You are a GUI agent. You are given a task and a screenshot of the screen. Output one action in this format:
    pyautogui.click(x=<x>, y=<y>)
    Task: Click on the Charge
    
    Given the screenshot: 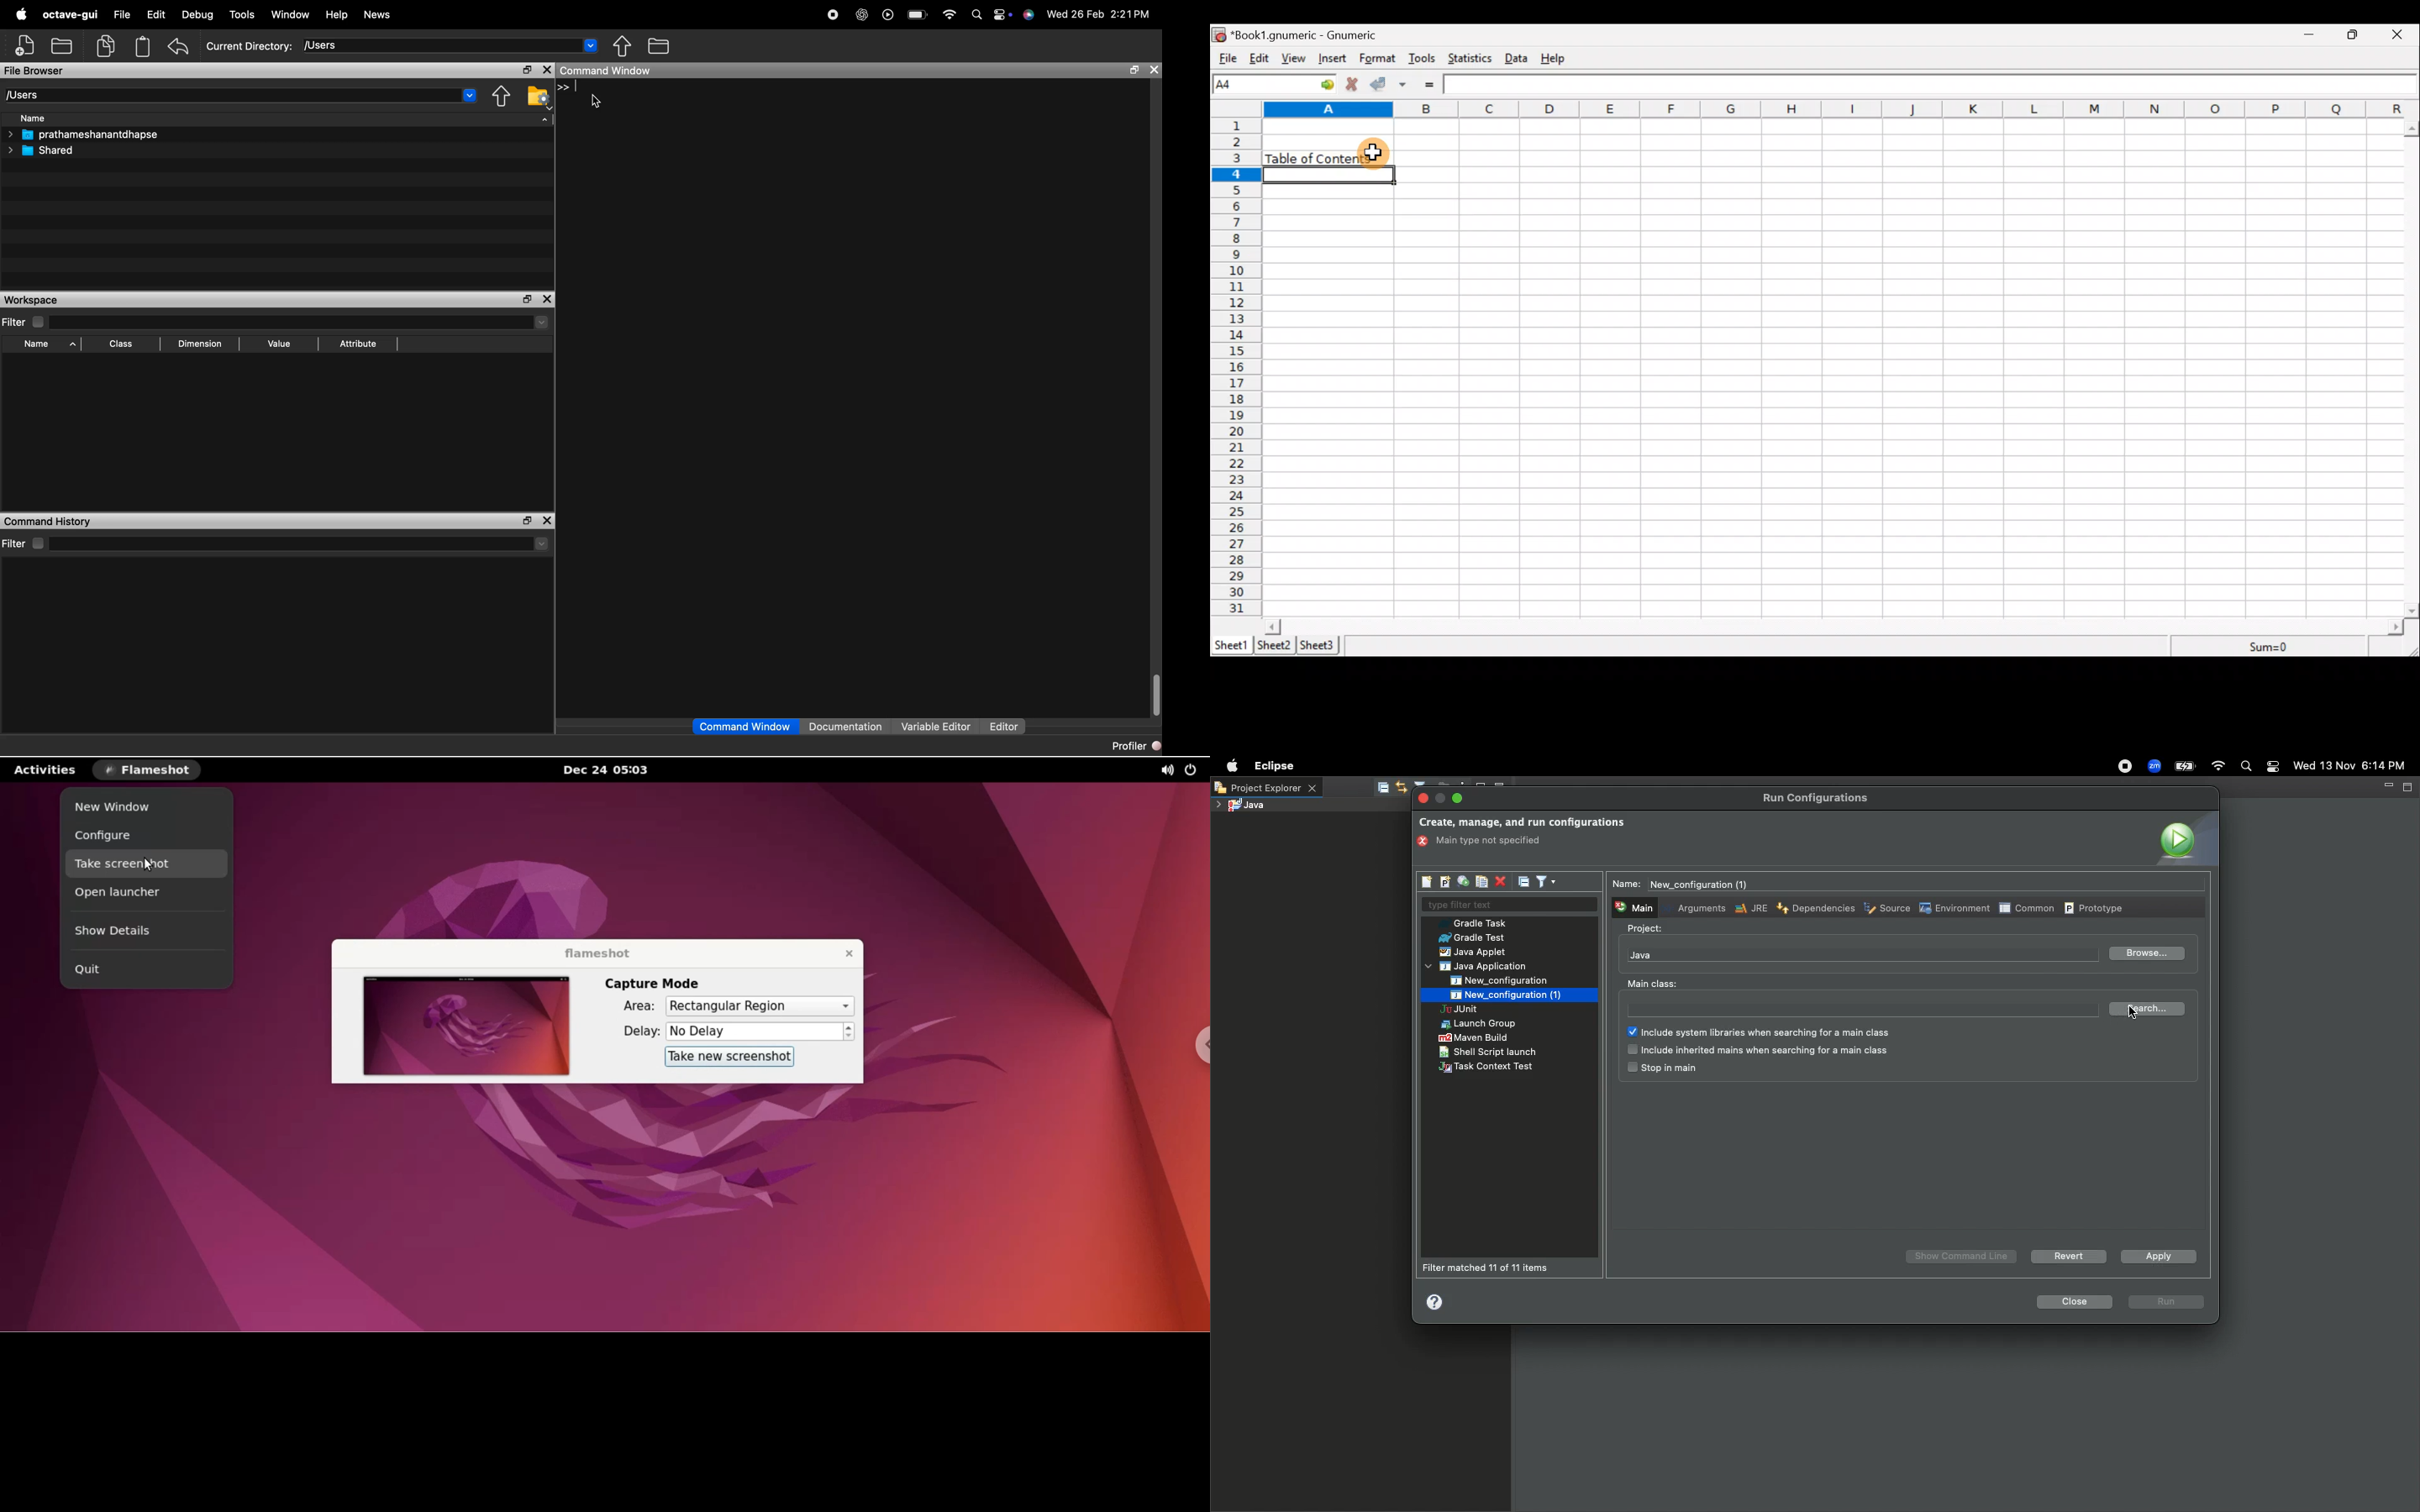 What is the action you would take?
    pyautogui.click(x=2185, y=768)
    